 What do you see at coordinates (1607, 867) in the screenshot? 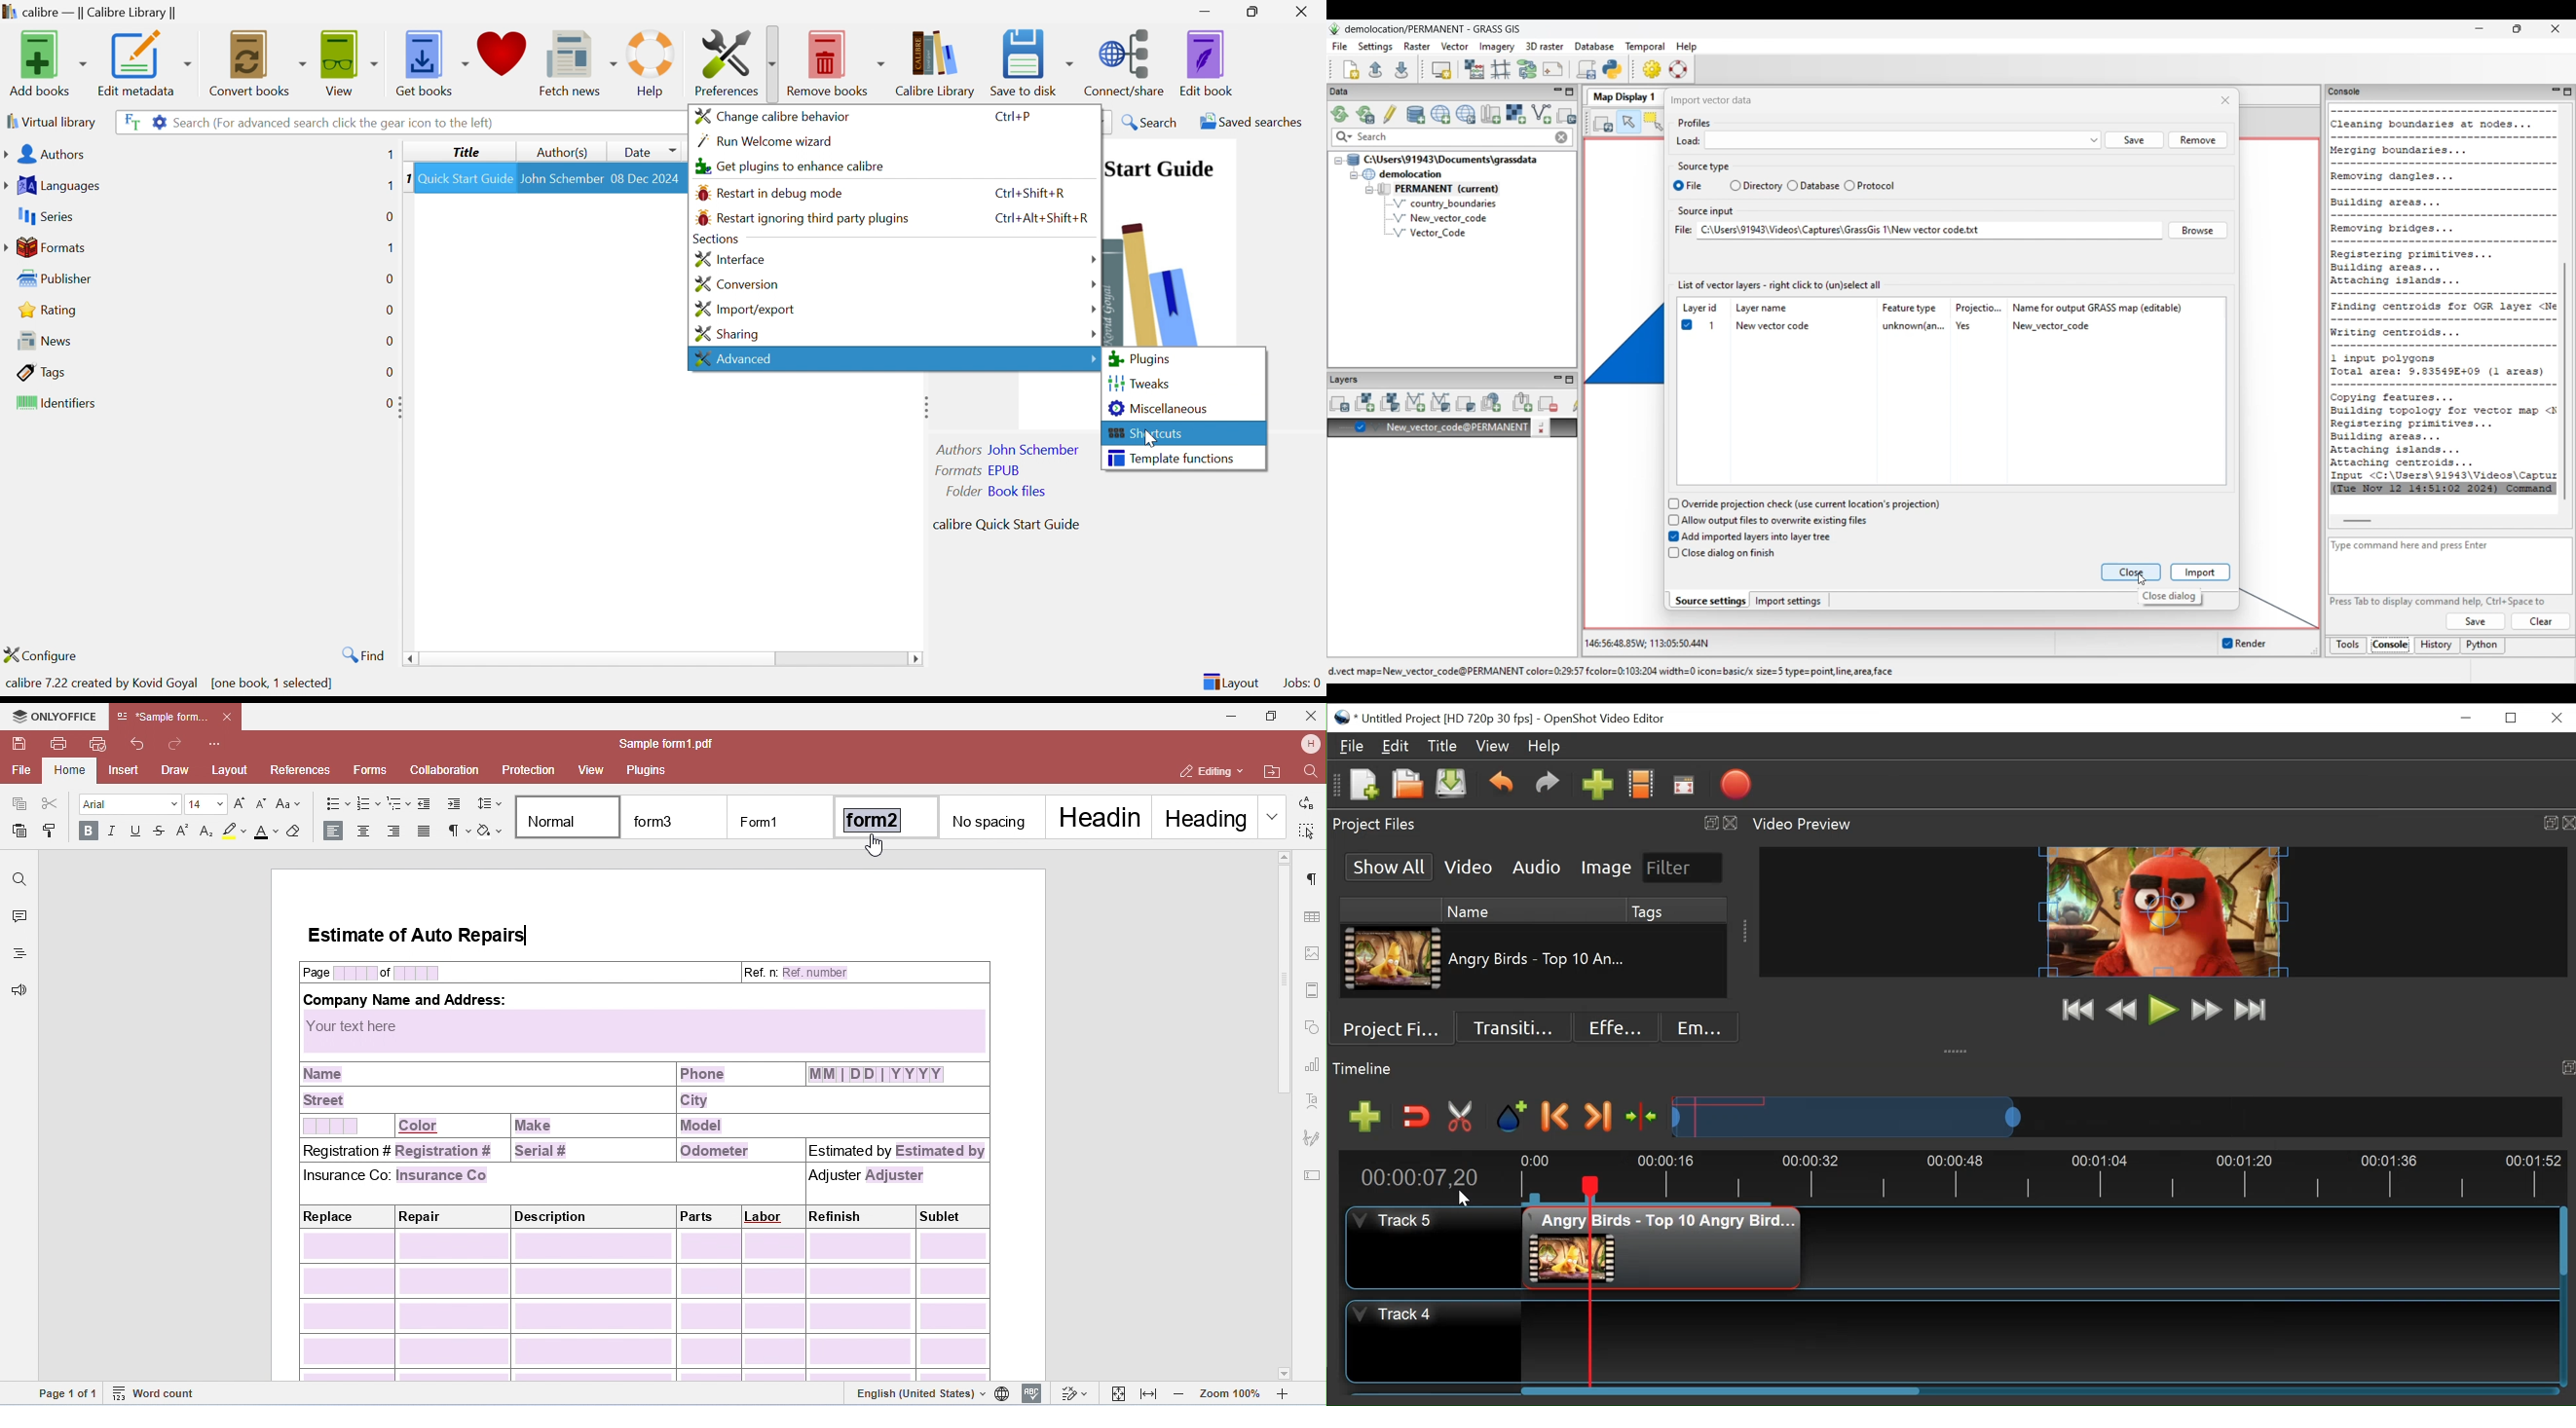
I see `Image` at bounding box center [1607, 867].